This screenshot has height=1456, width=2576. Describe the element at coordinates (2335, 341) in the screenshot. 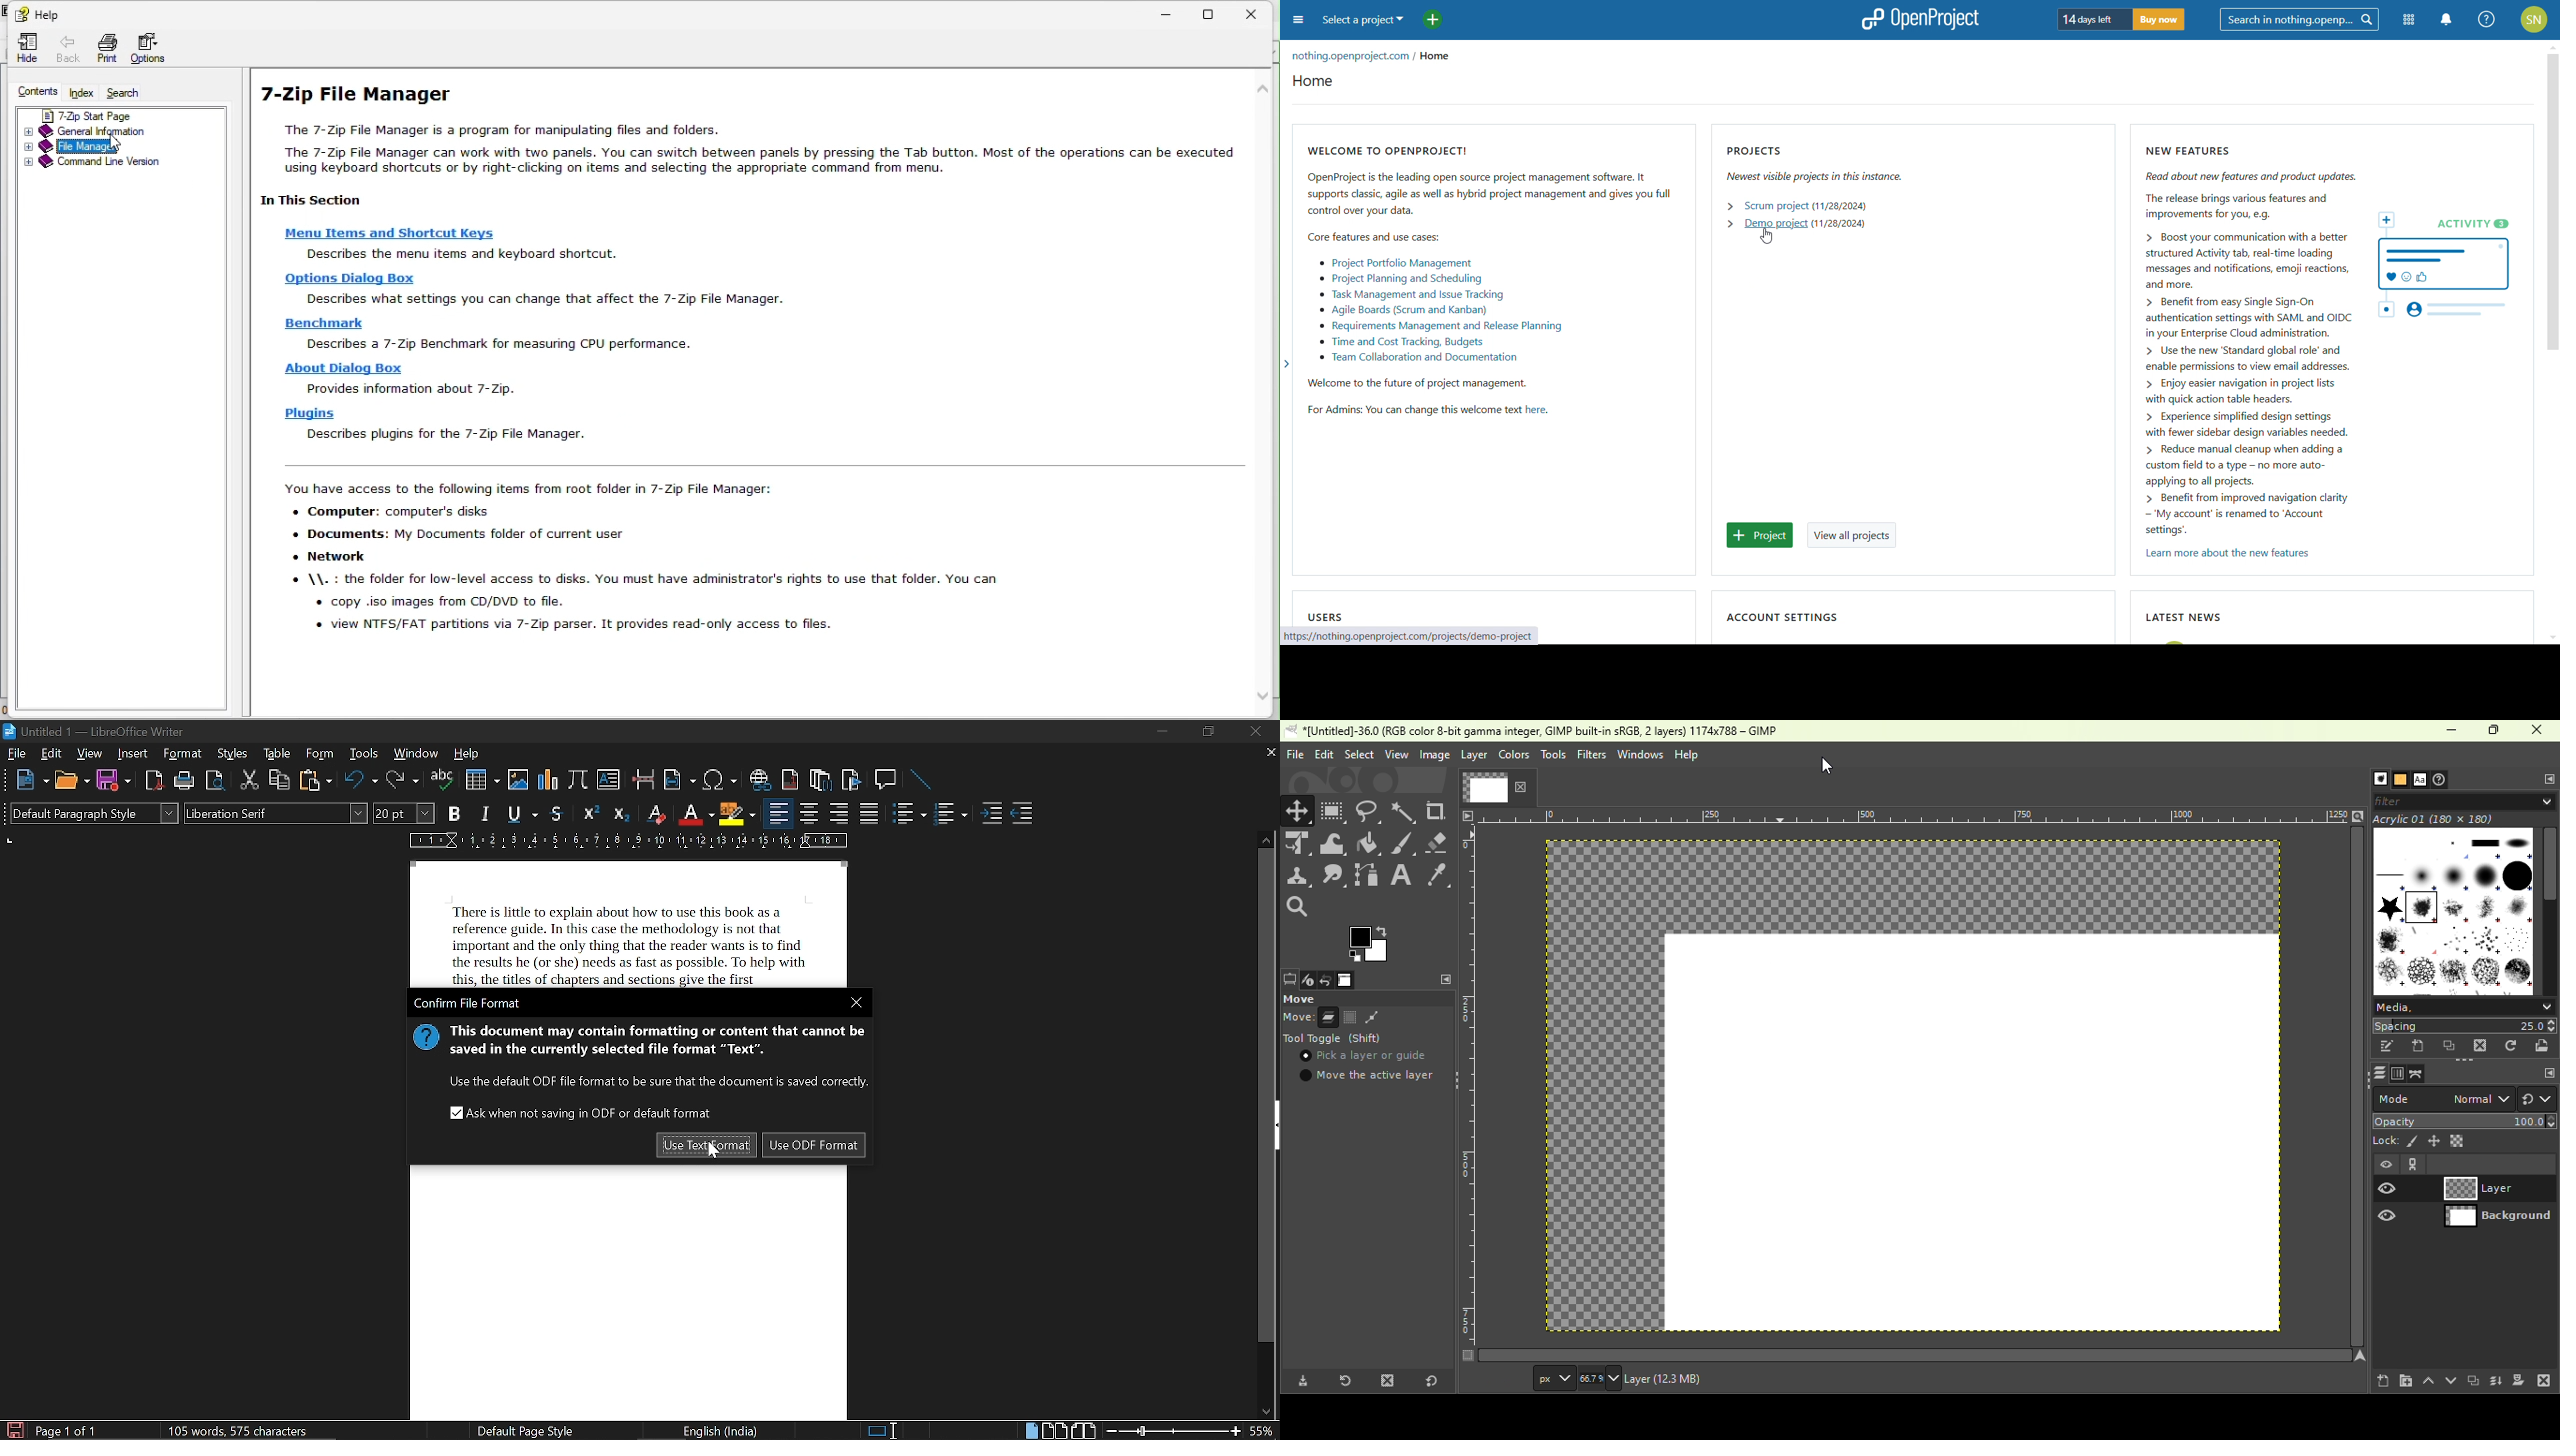

I see `new features` at that location.